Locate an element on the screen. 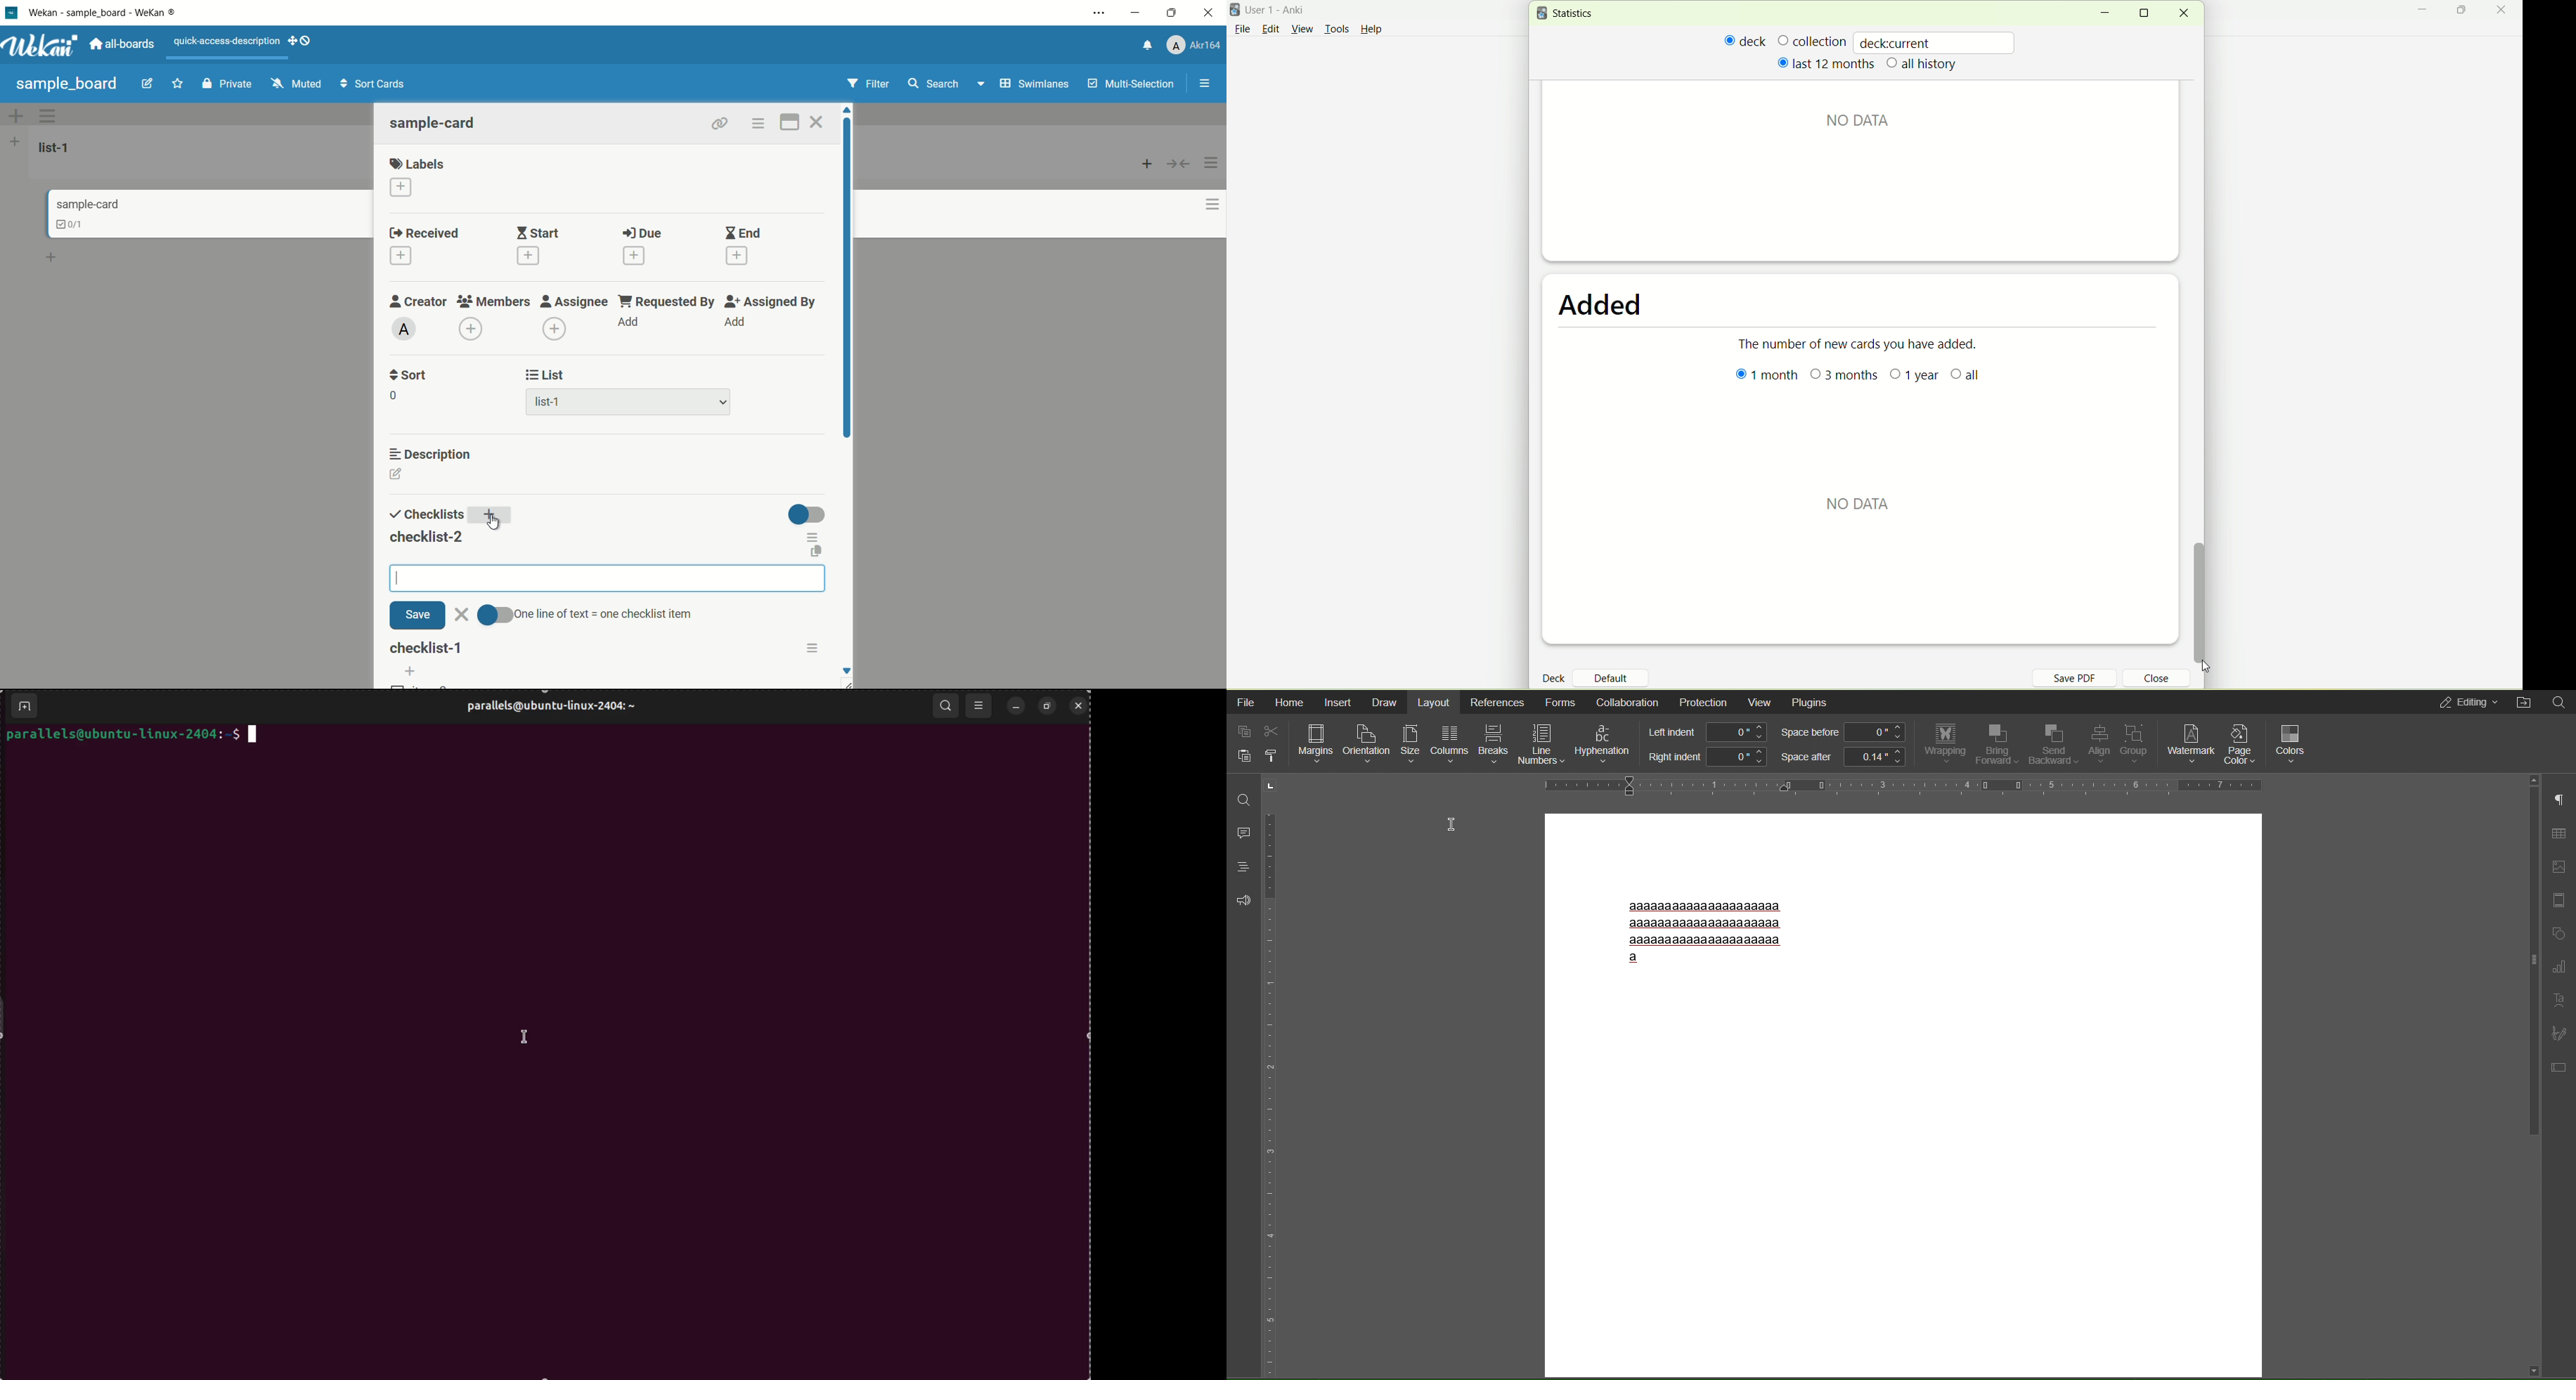  options is located at coordinates (1274, 759).